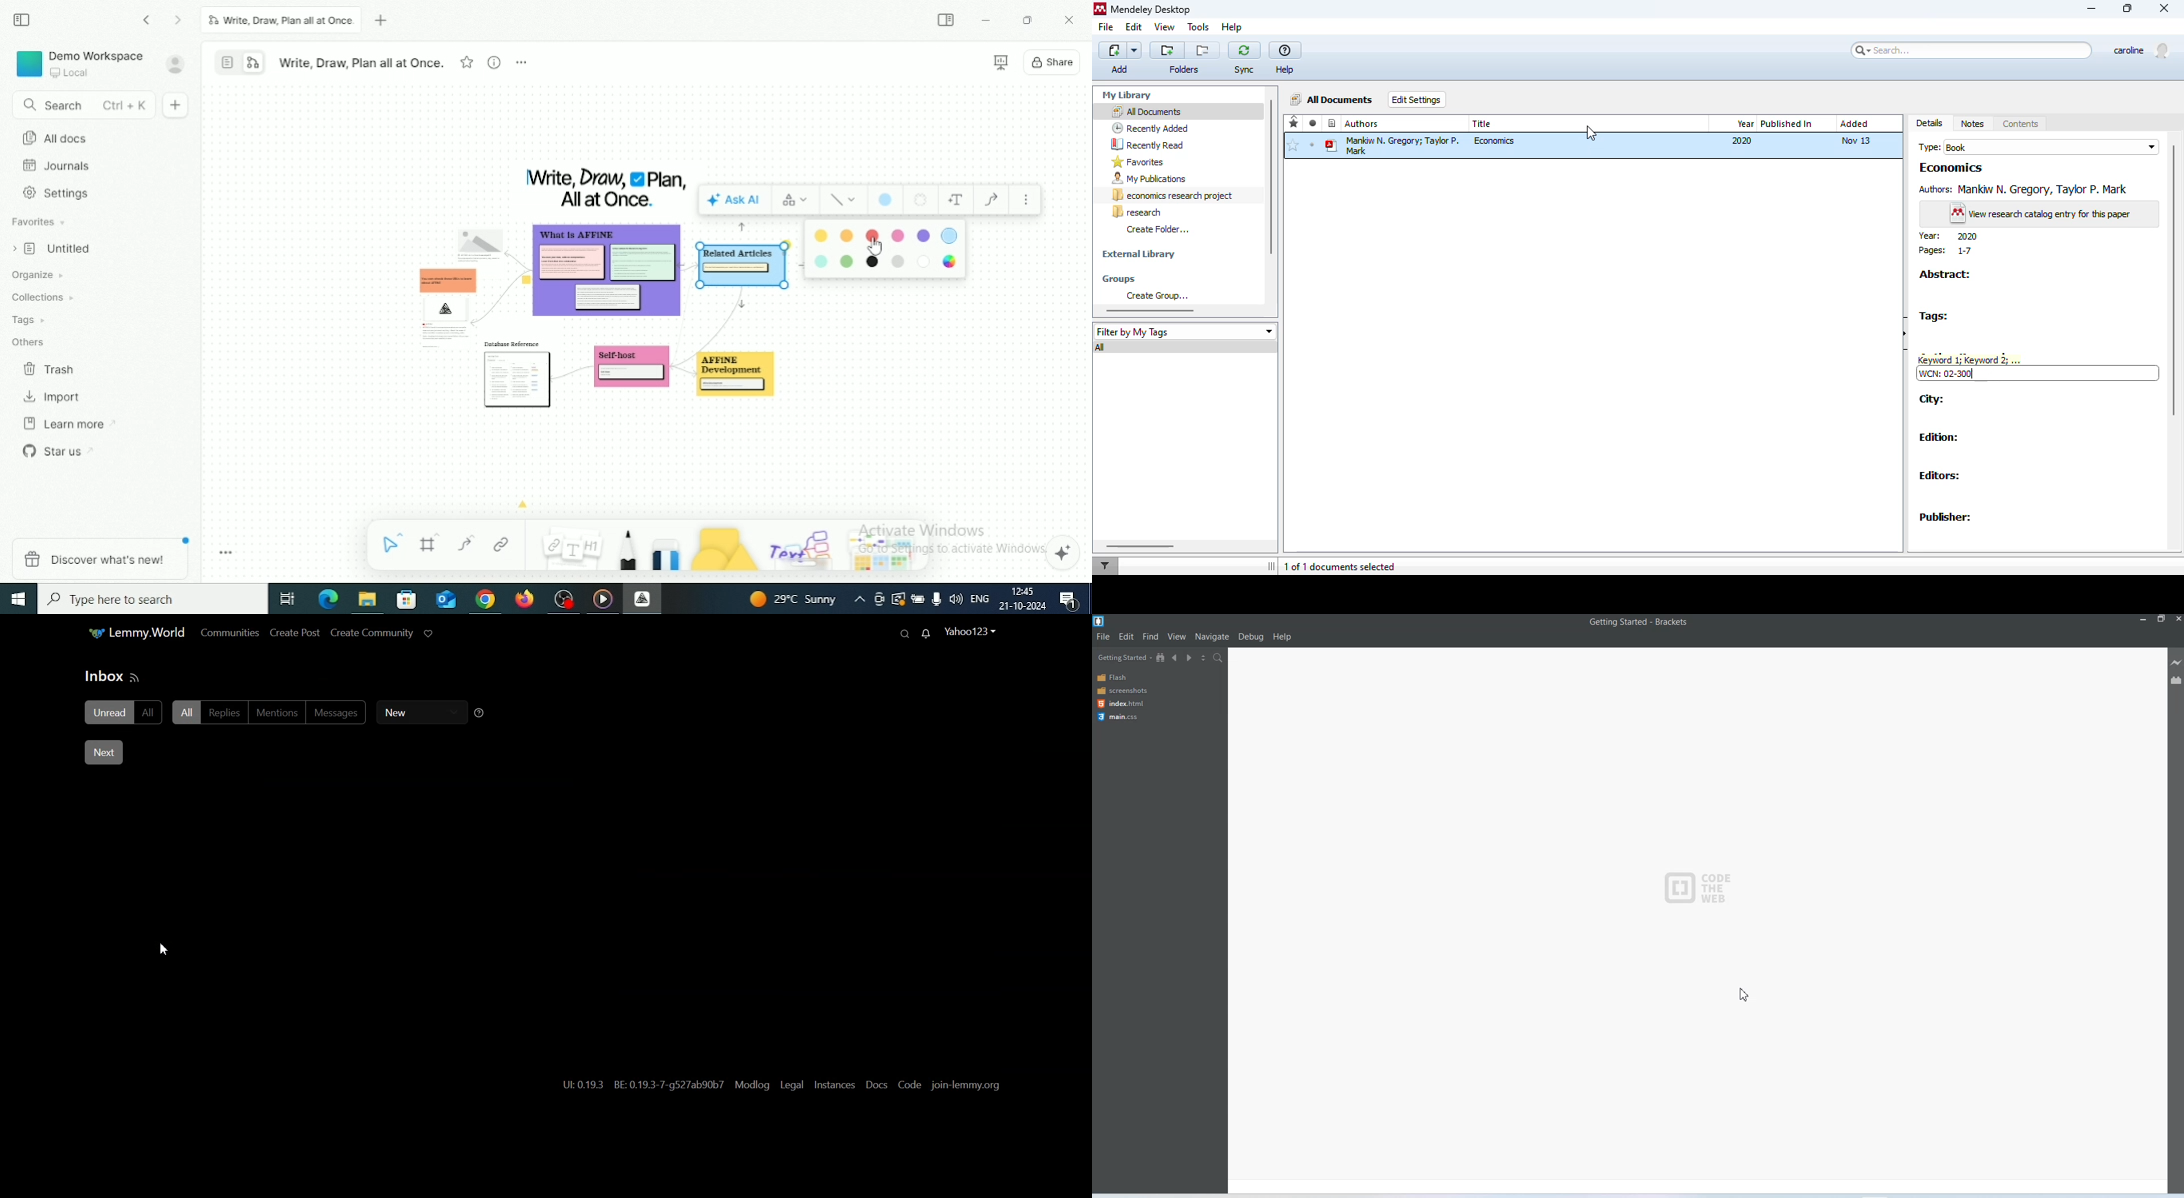 This screenshot has width=2184, height=1204. What do you see at coordinates (2040, 213) in the screenshot?
I see `view research catalog entry for this paper` at bounding box center [2040, 213].